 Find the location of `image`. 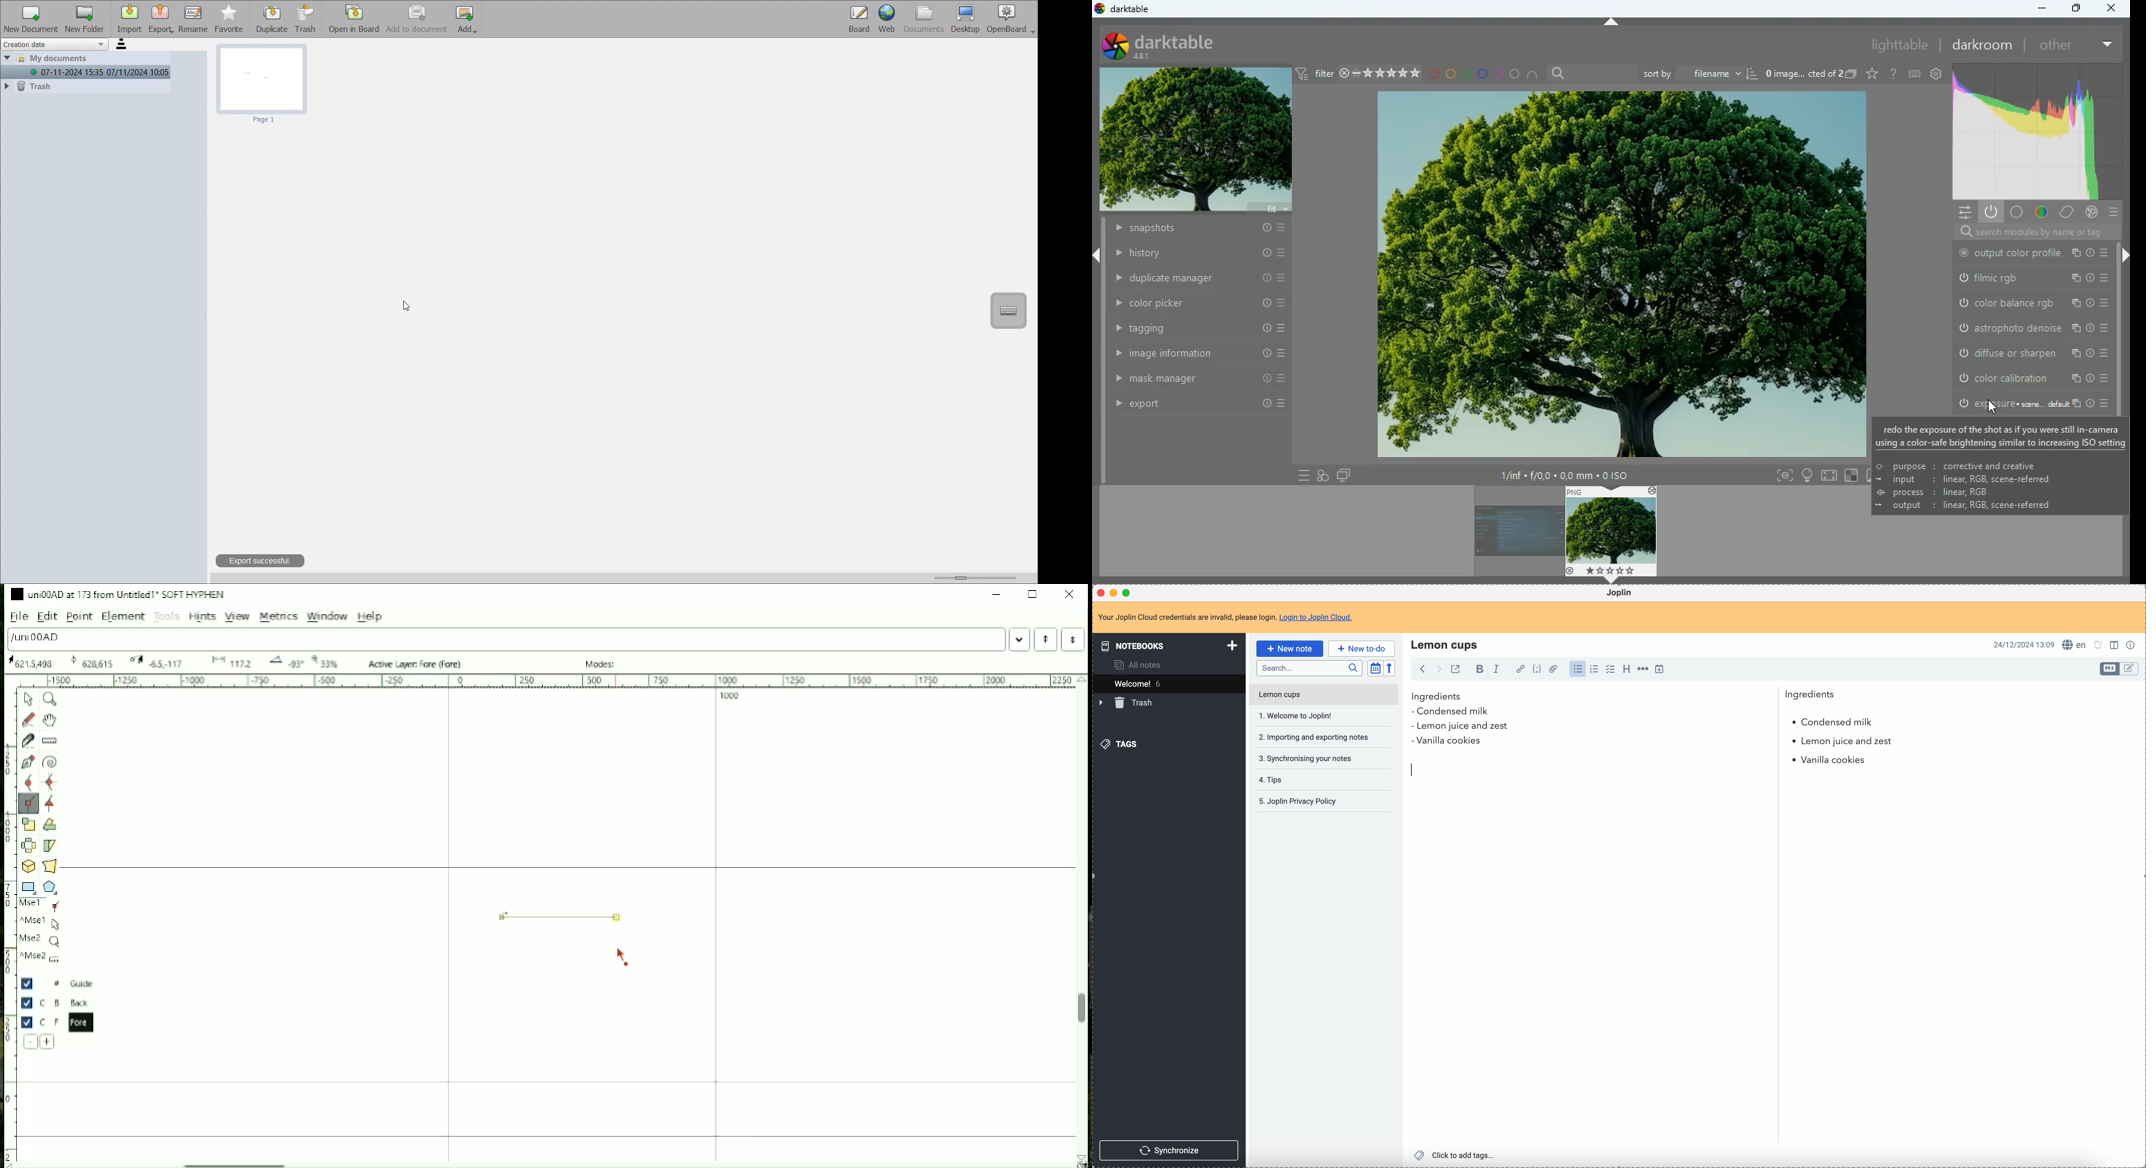

image is located at coordinates (1519, 534).